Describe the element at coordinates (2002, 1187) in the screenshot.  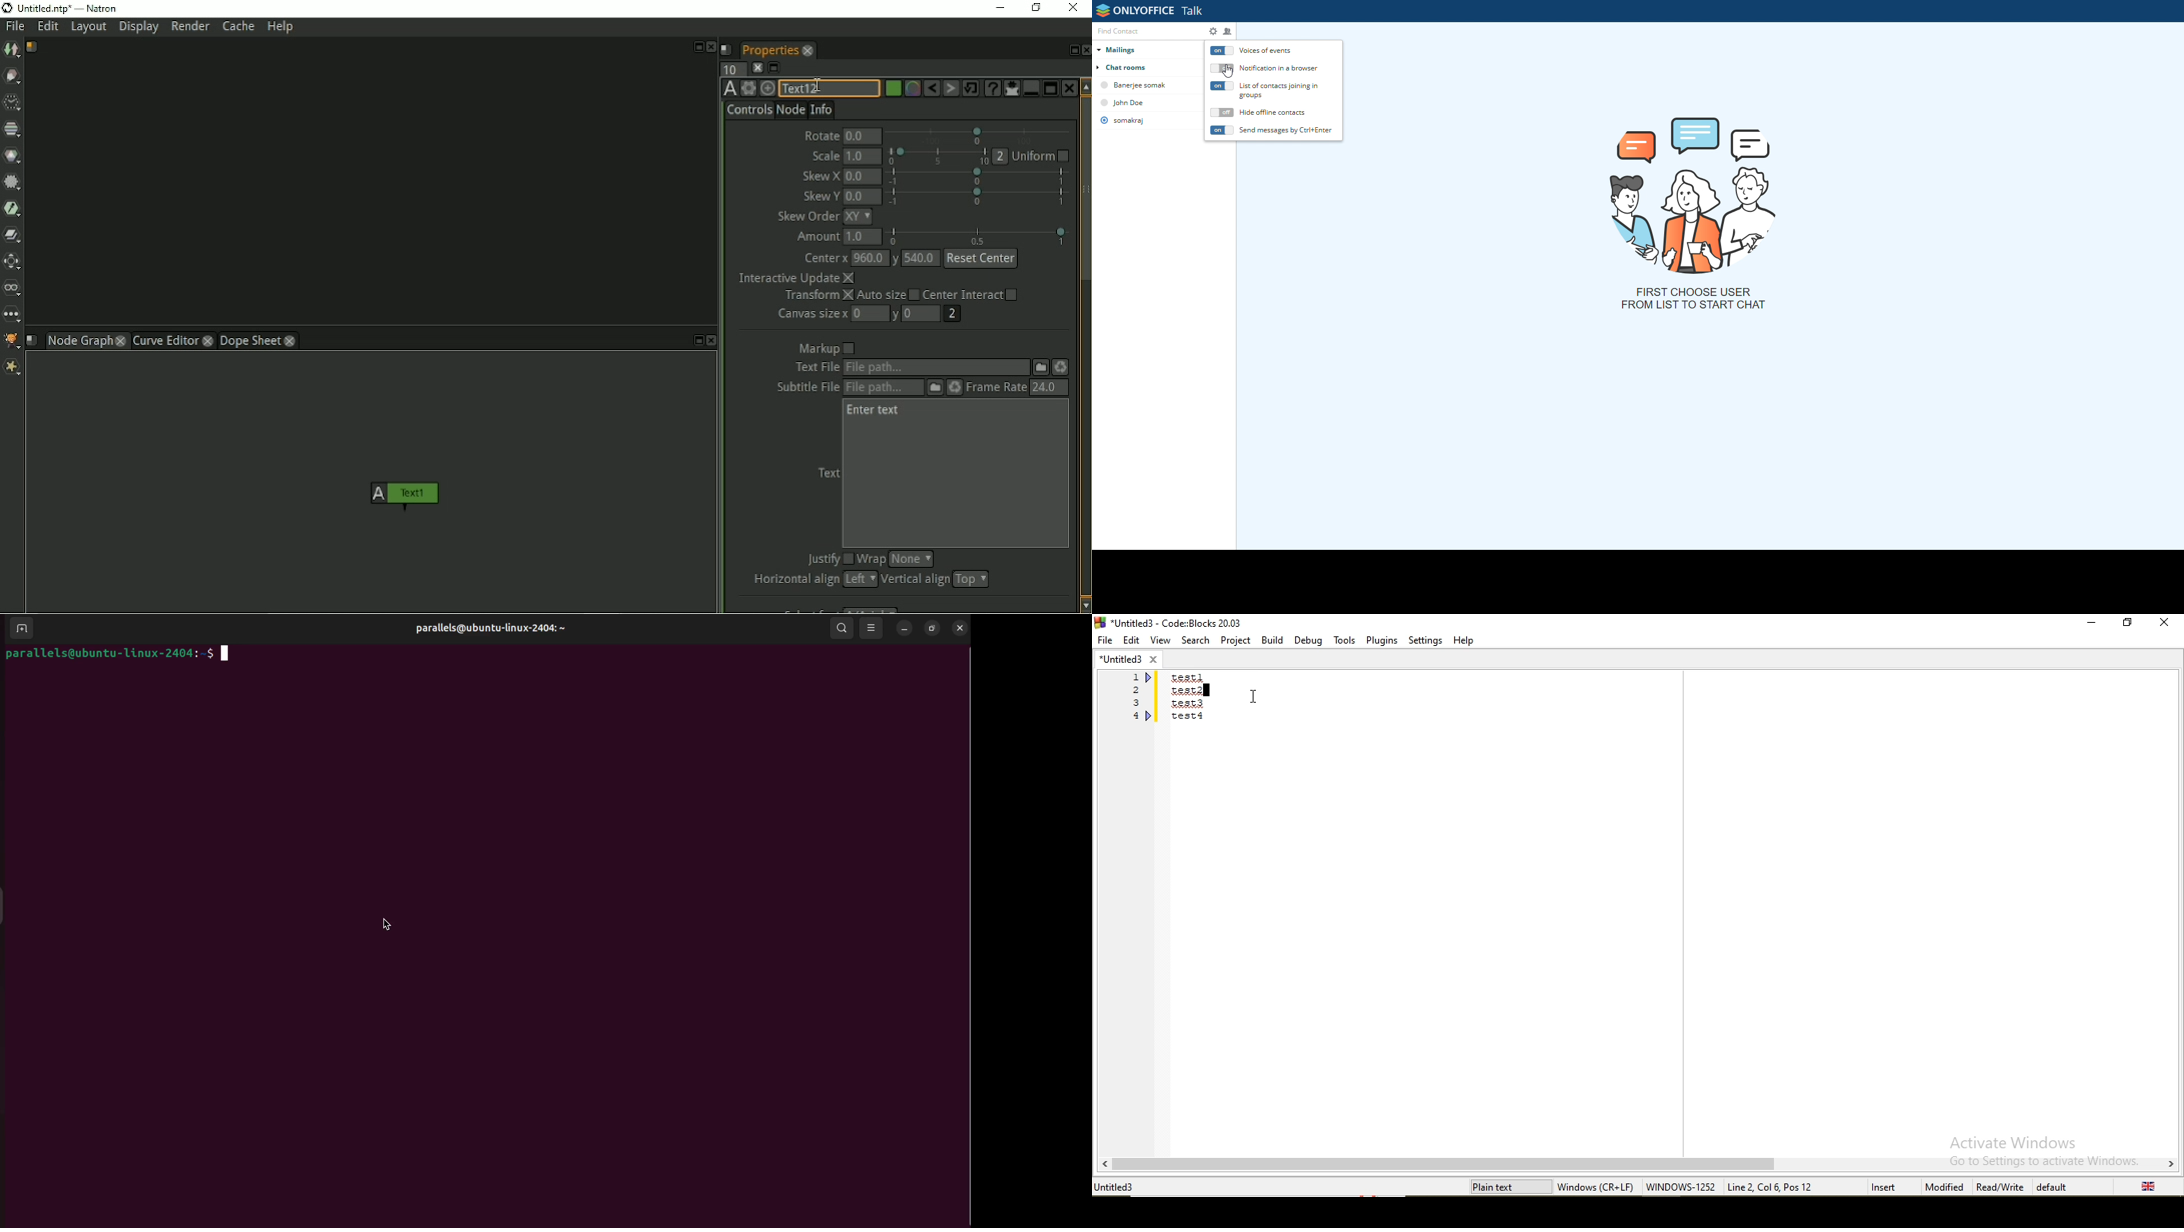
I see `Read/Write` at that location.